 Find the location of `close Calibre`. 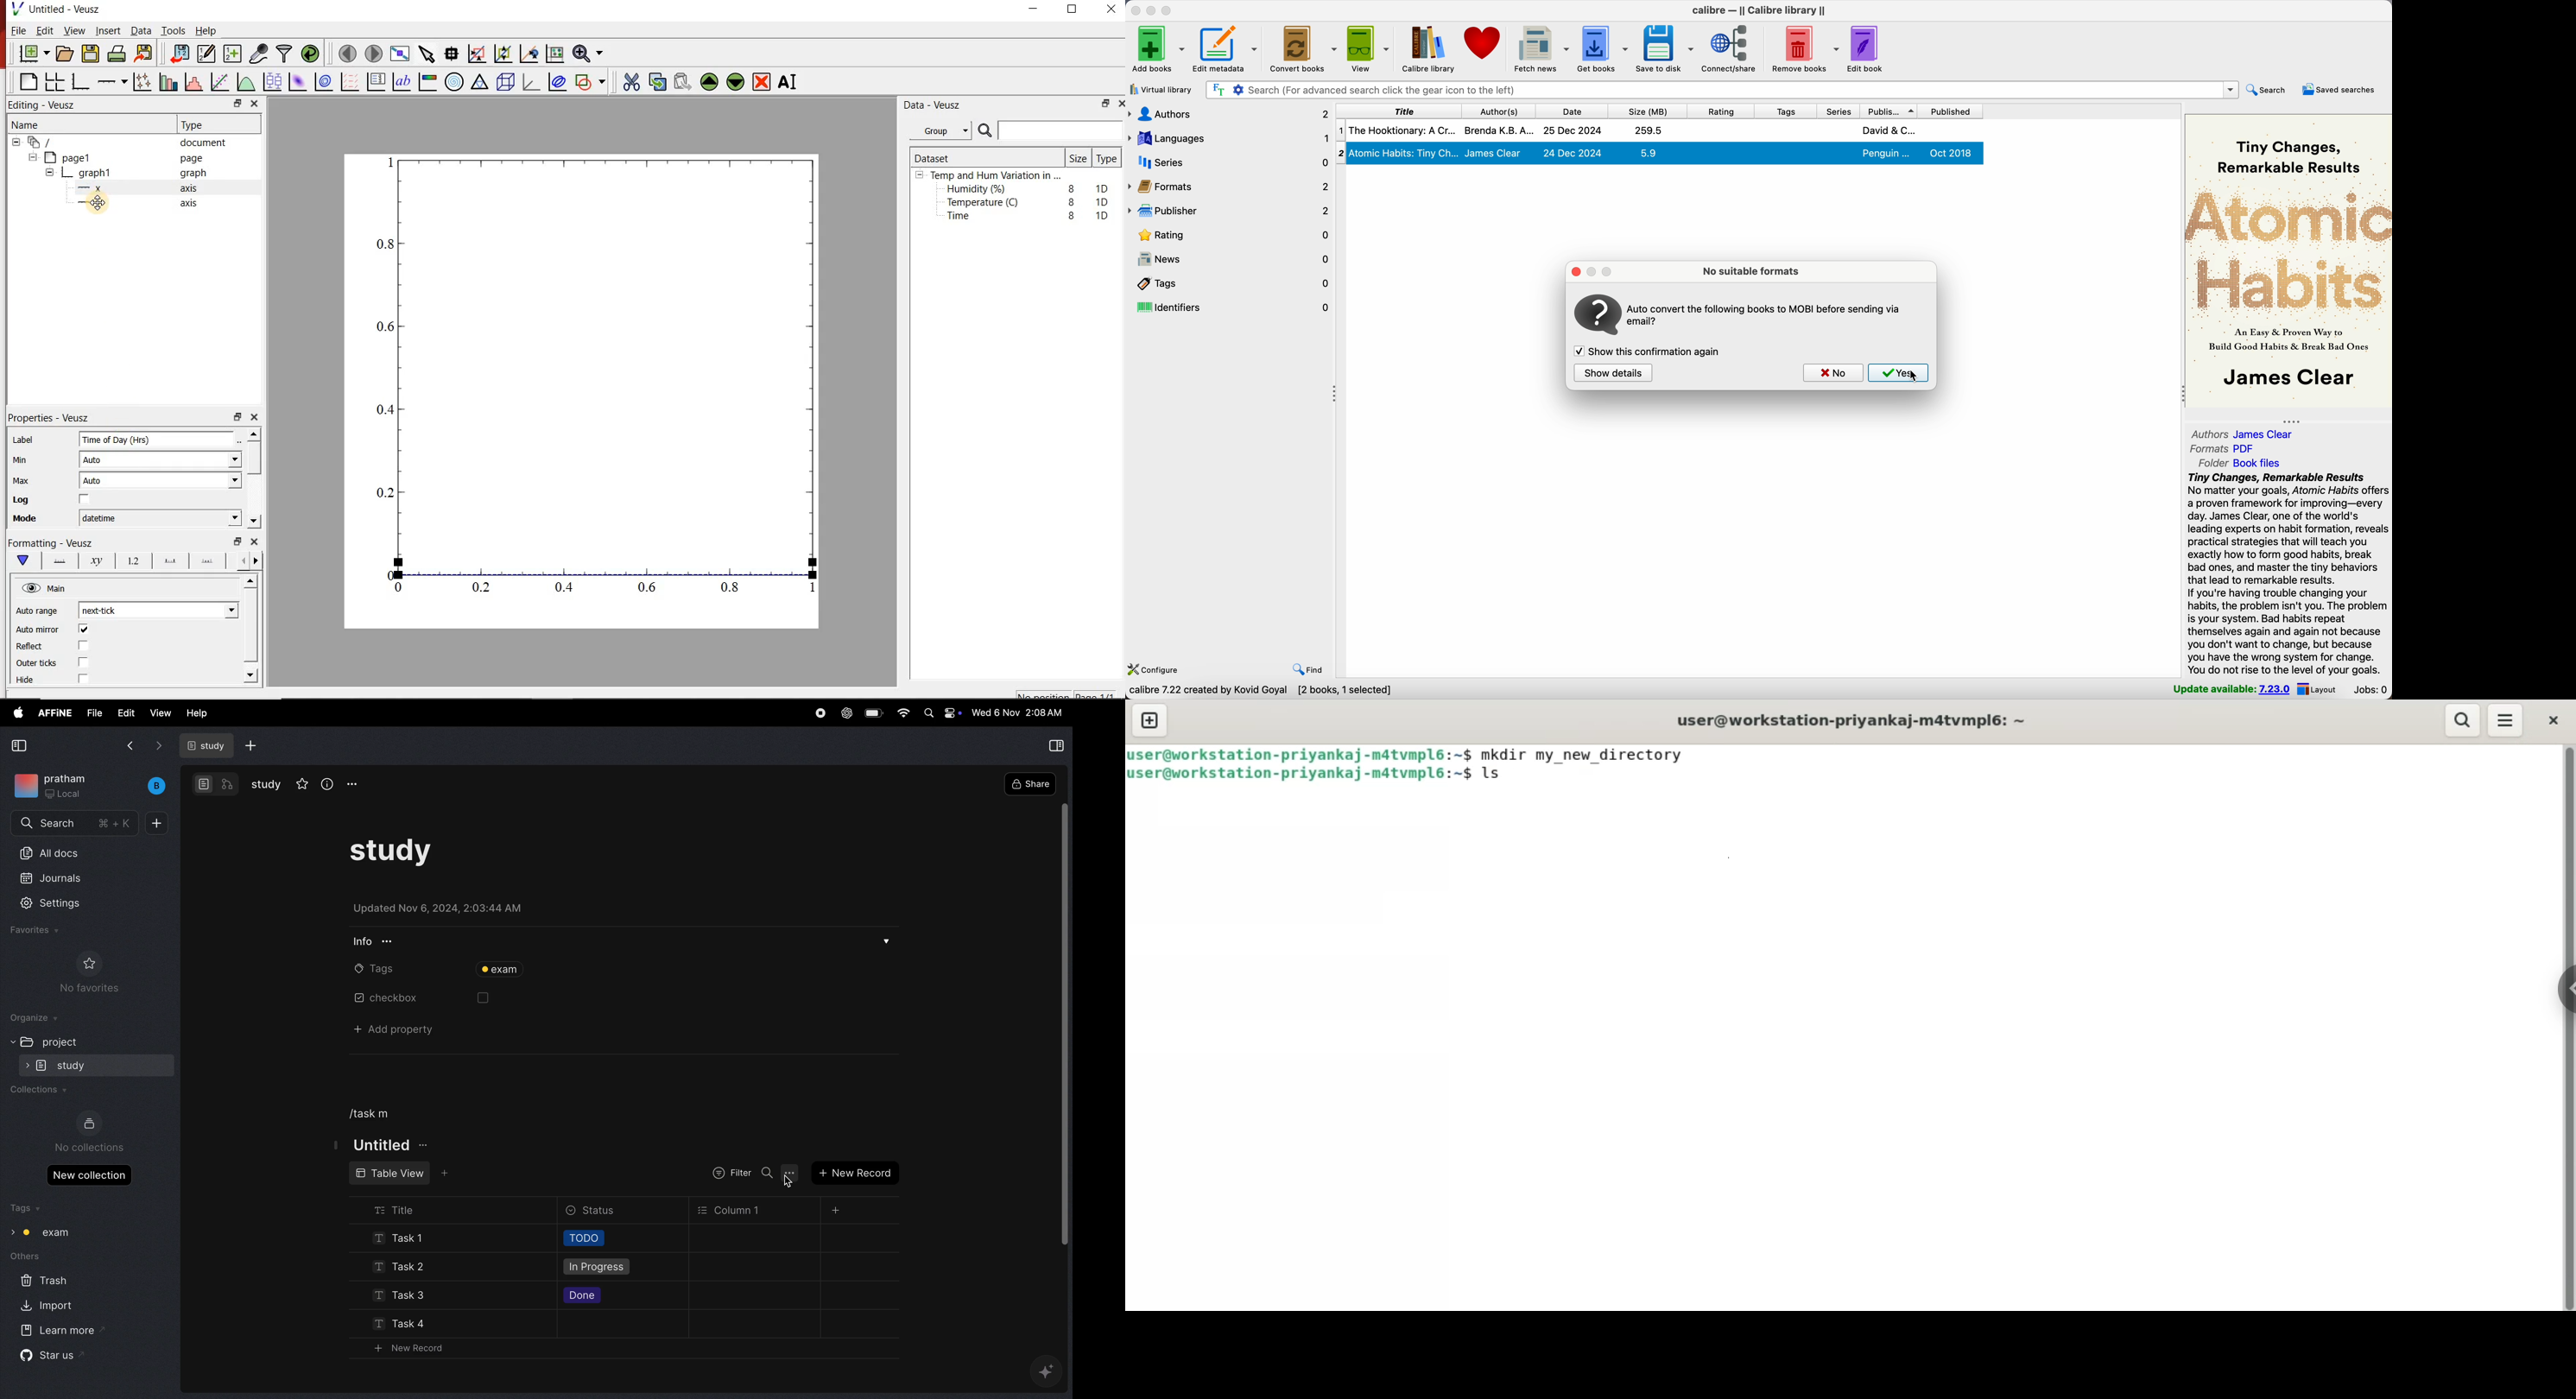

close Calibre is located at coordinates (1134, 9).